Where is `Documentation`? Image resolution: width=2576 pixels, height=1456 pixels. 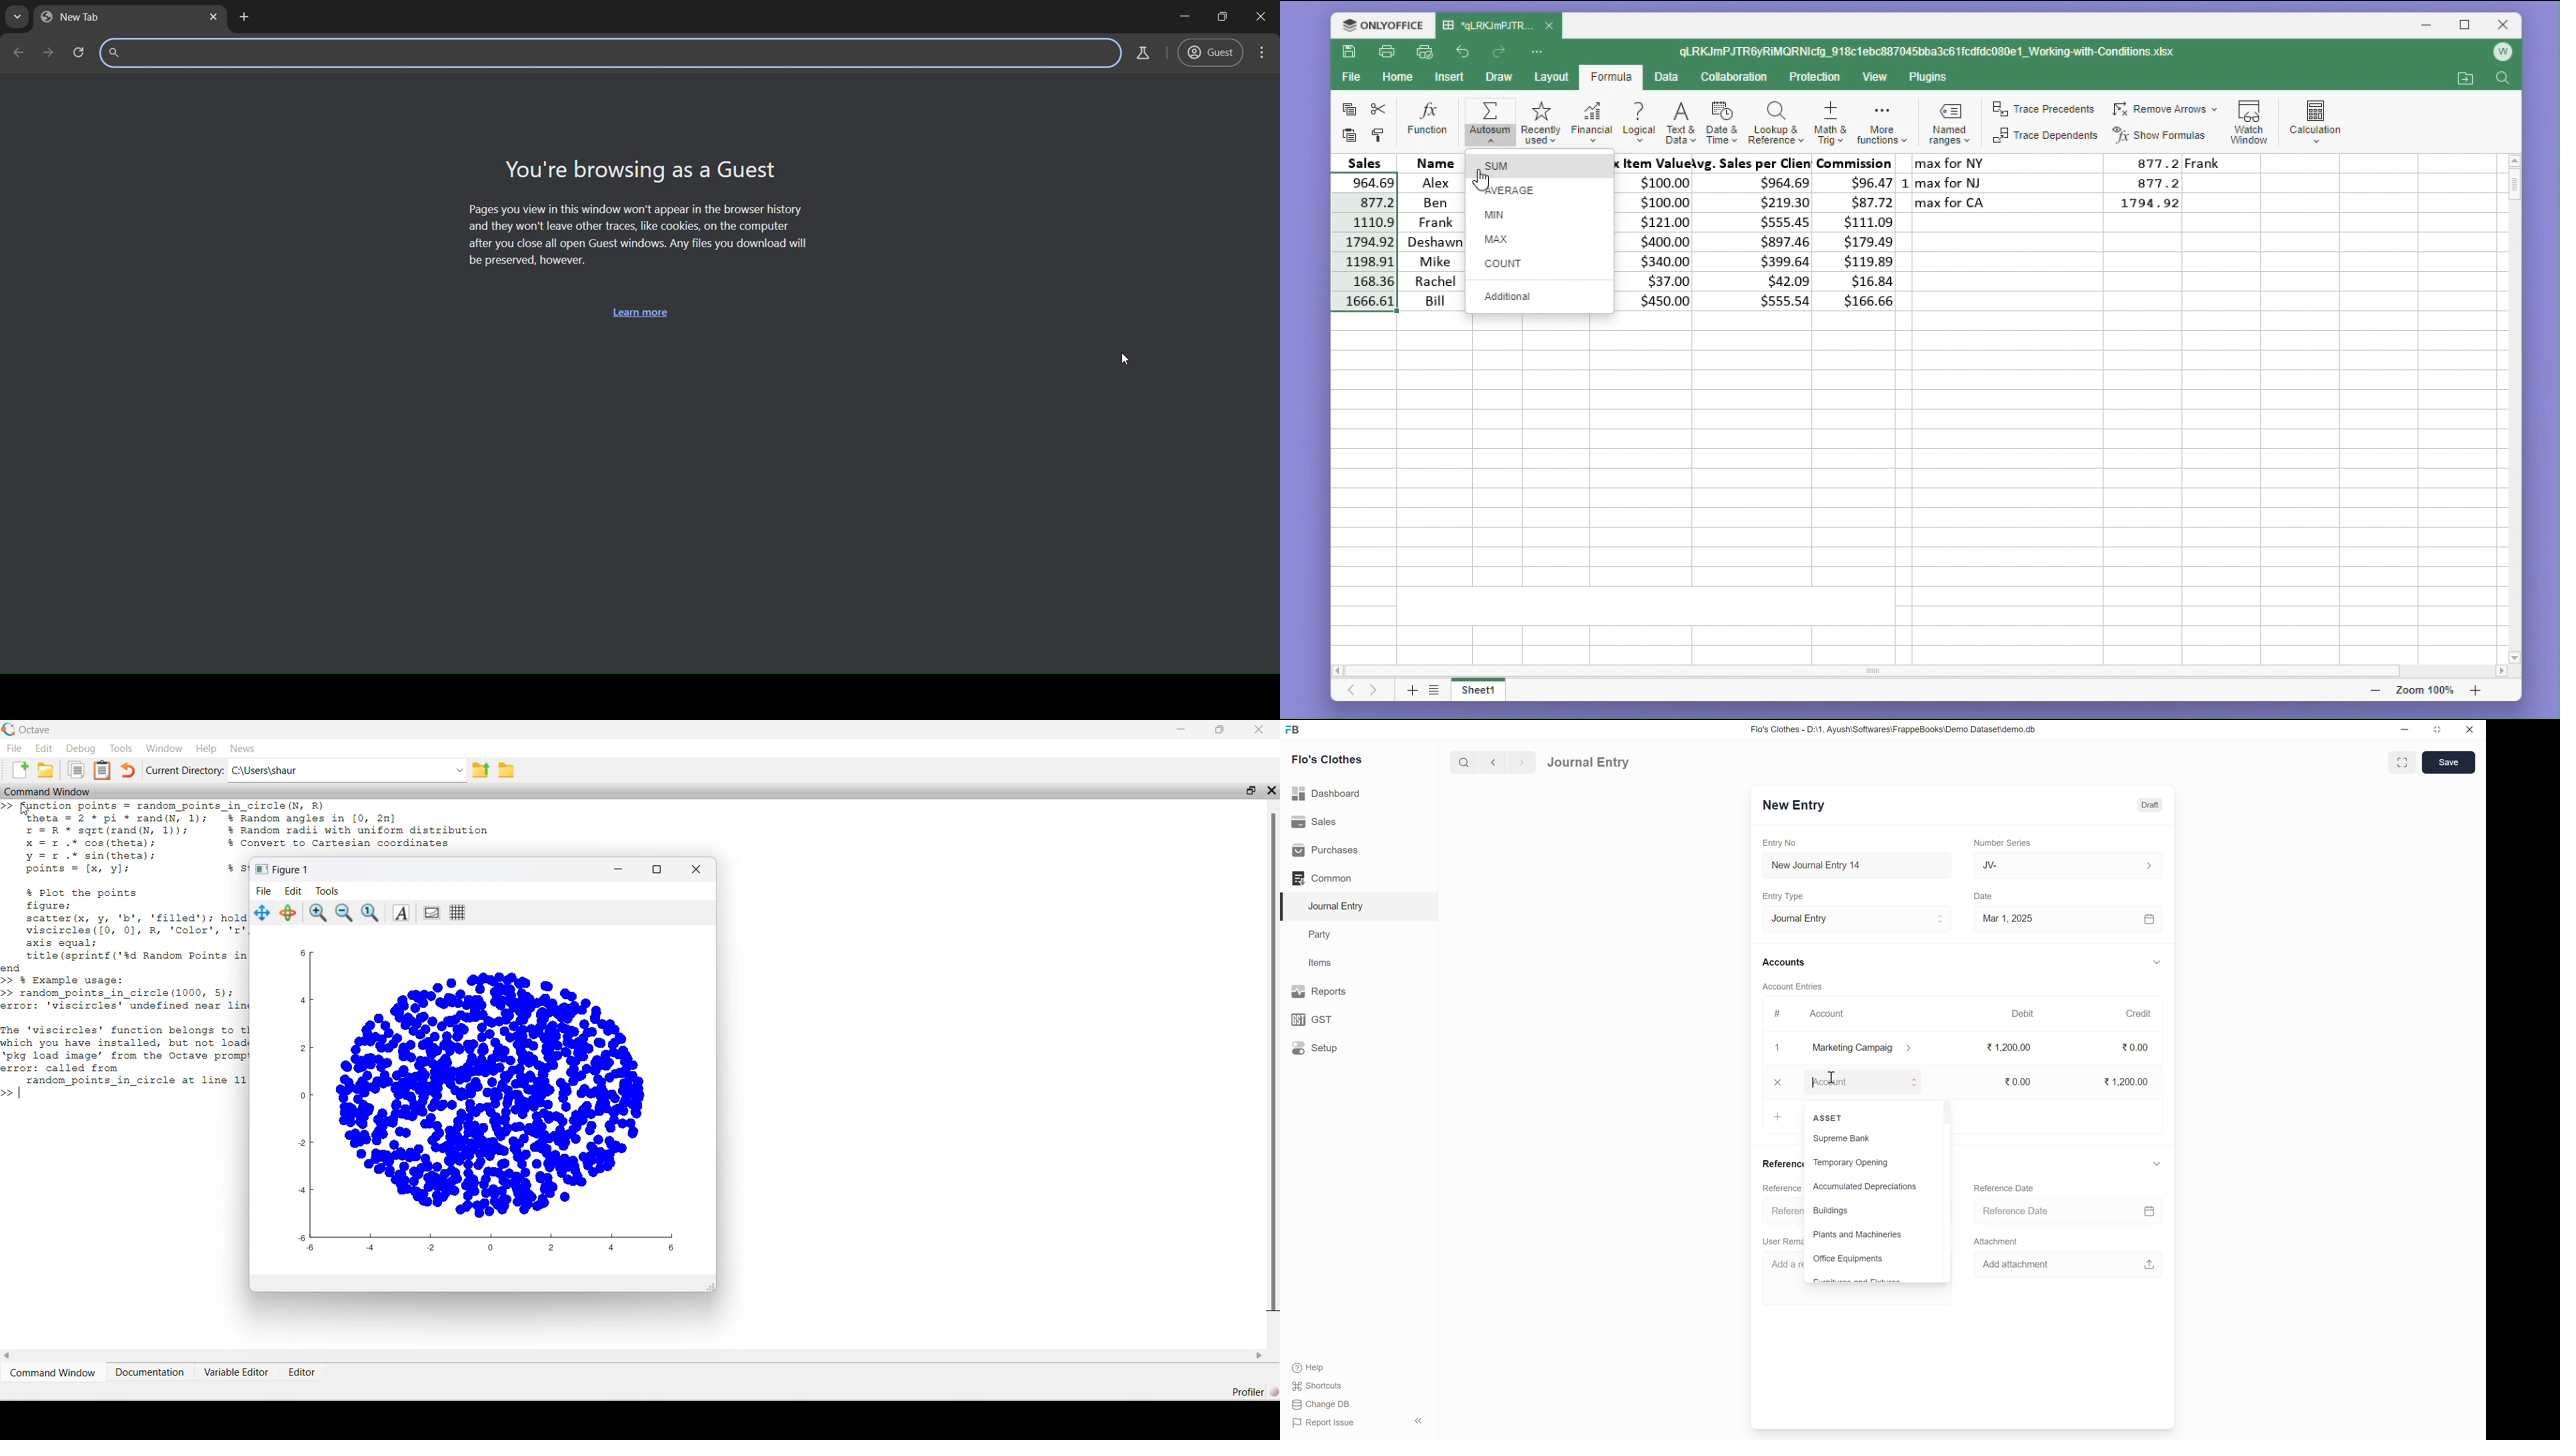 Documentation is located at coordinates (149, 1371).